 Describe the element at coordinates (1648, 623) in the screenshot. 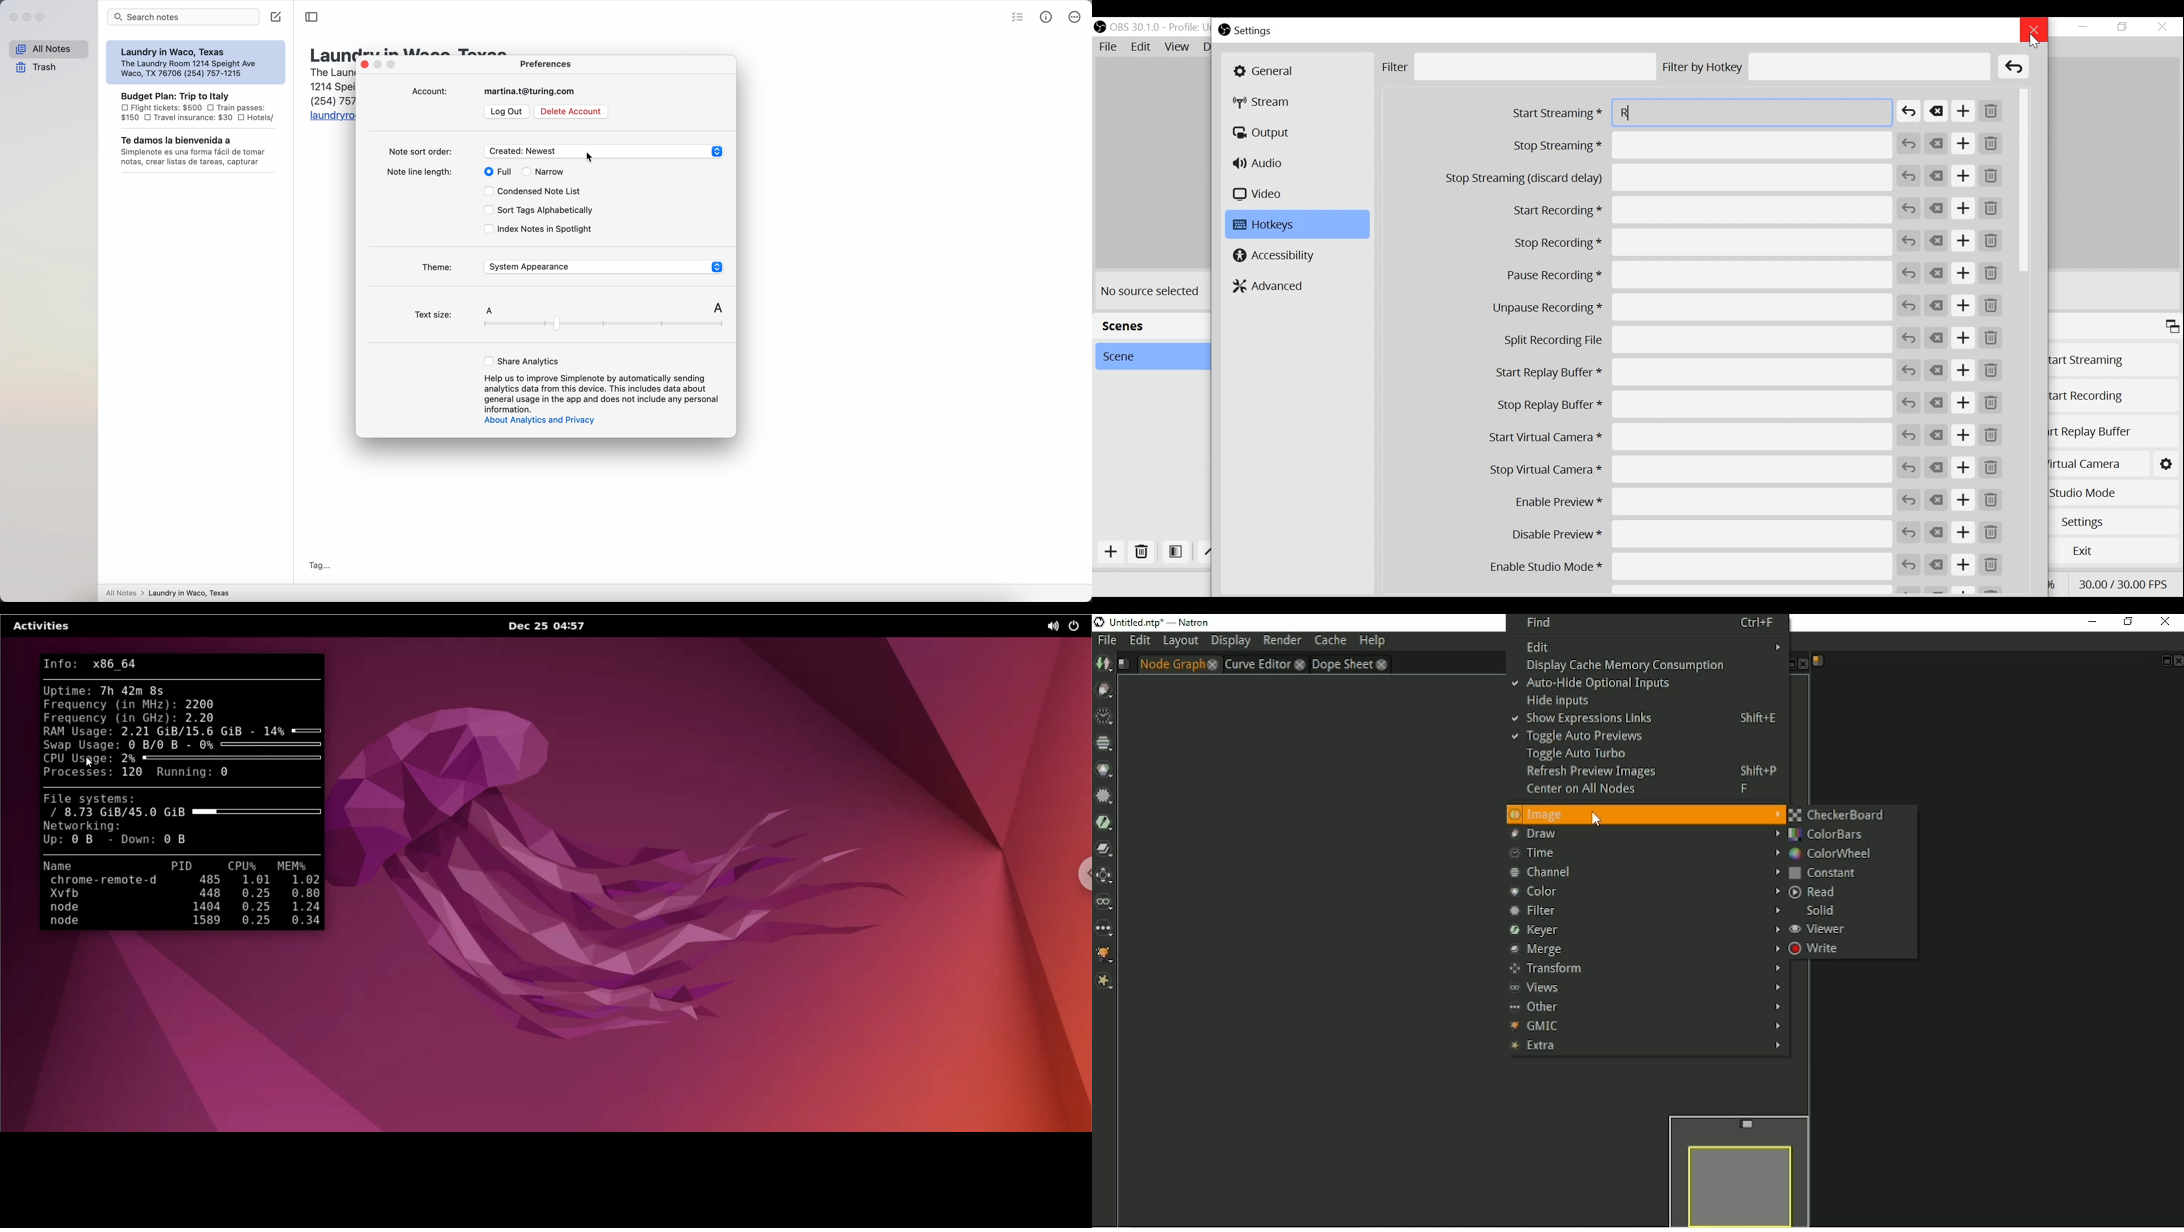

I see `Find` at that location.